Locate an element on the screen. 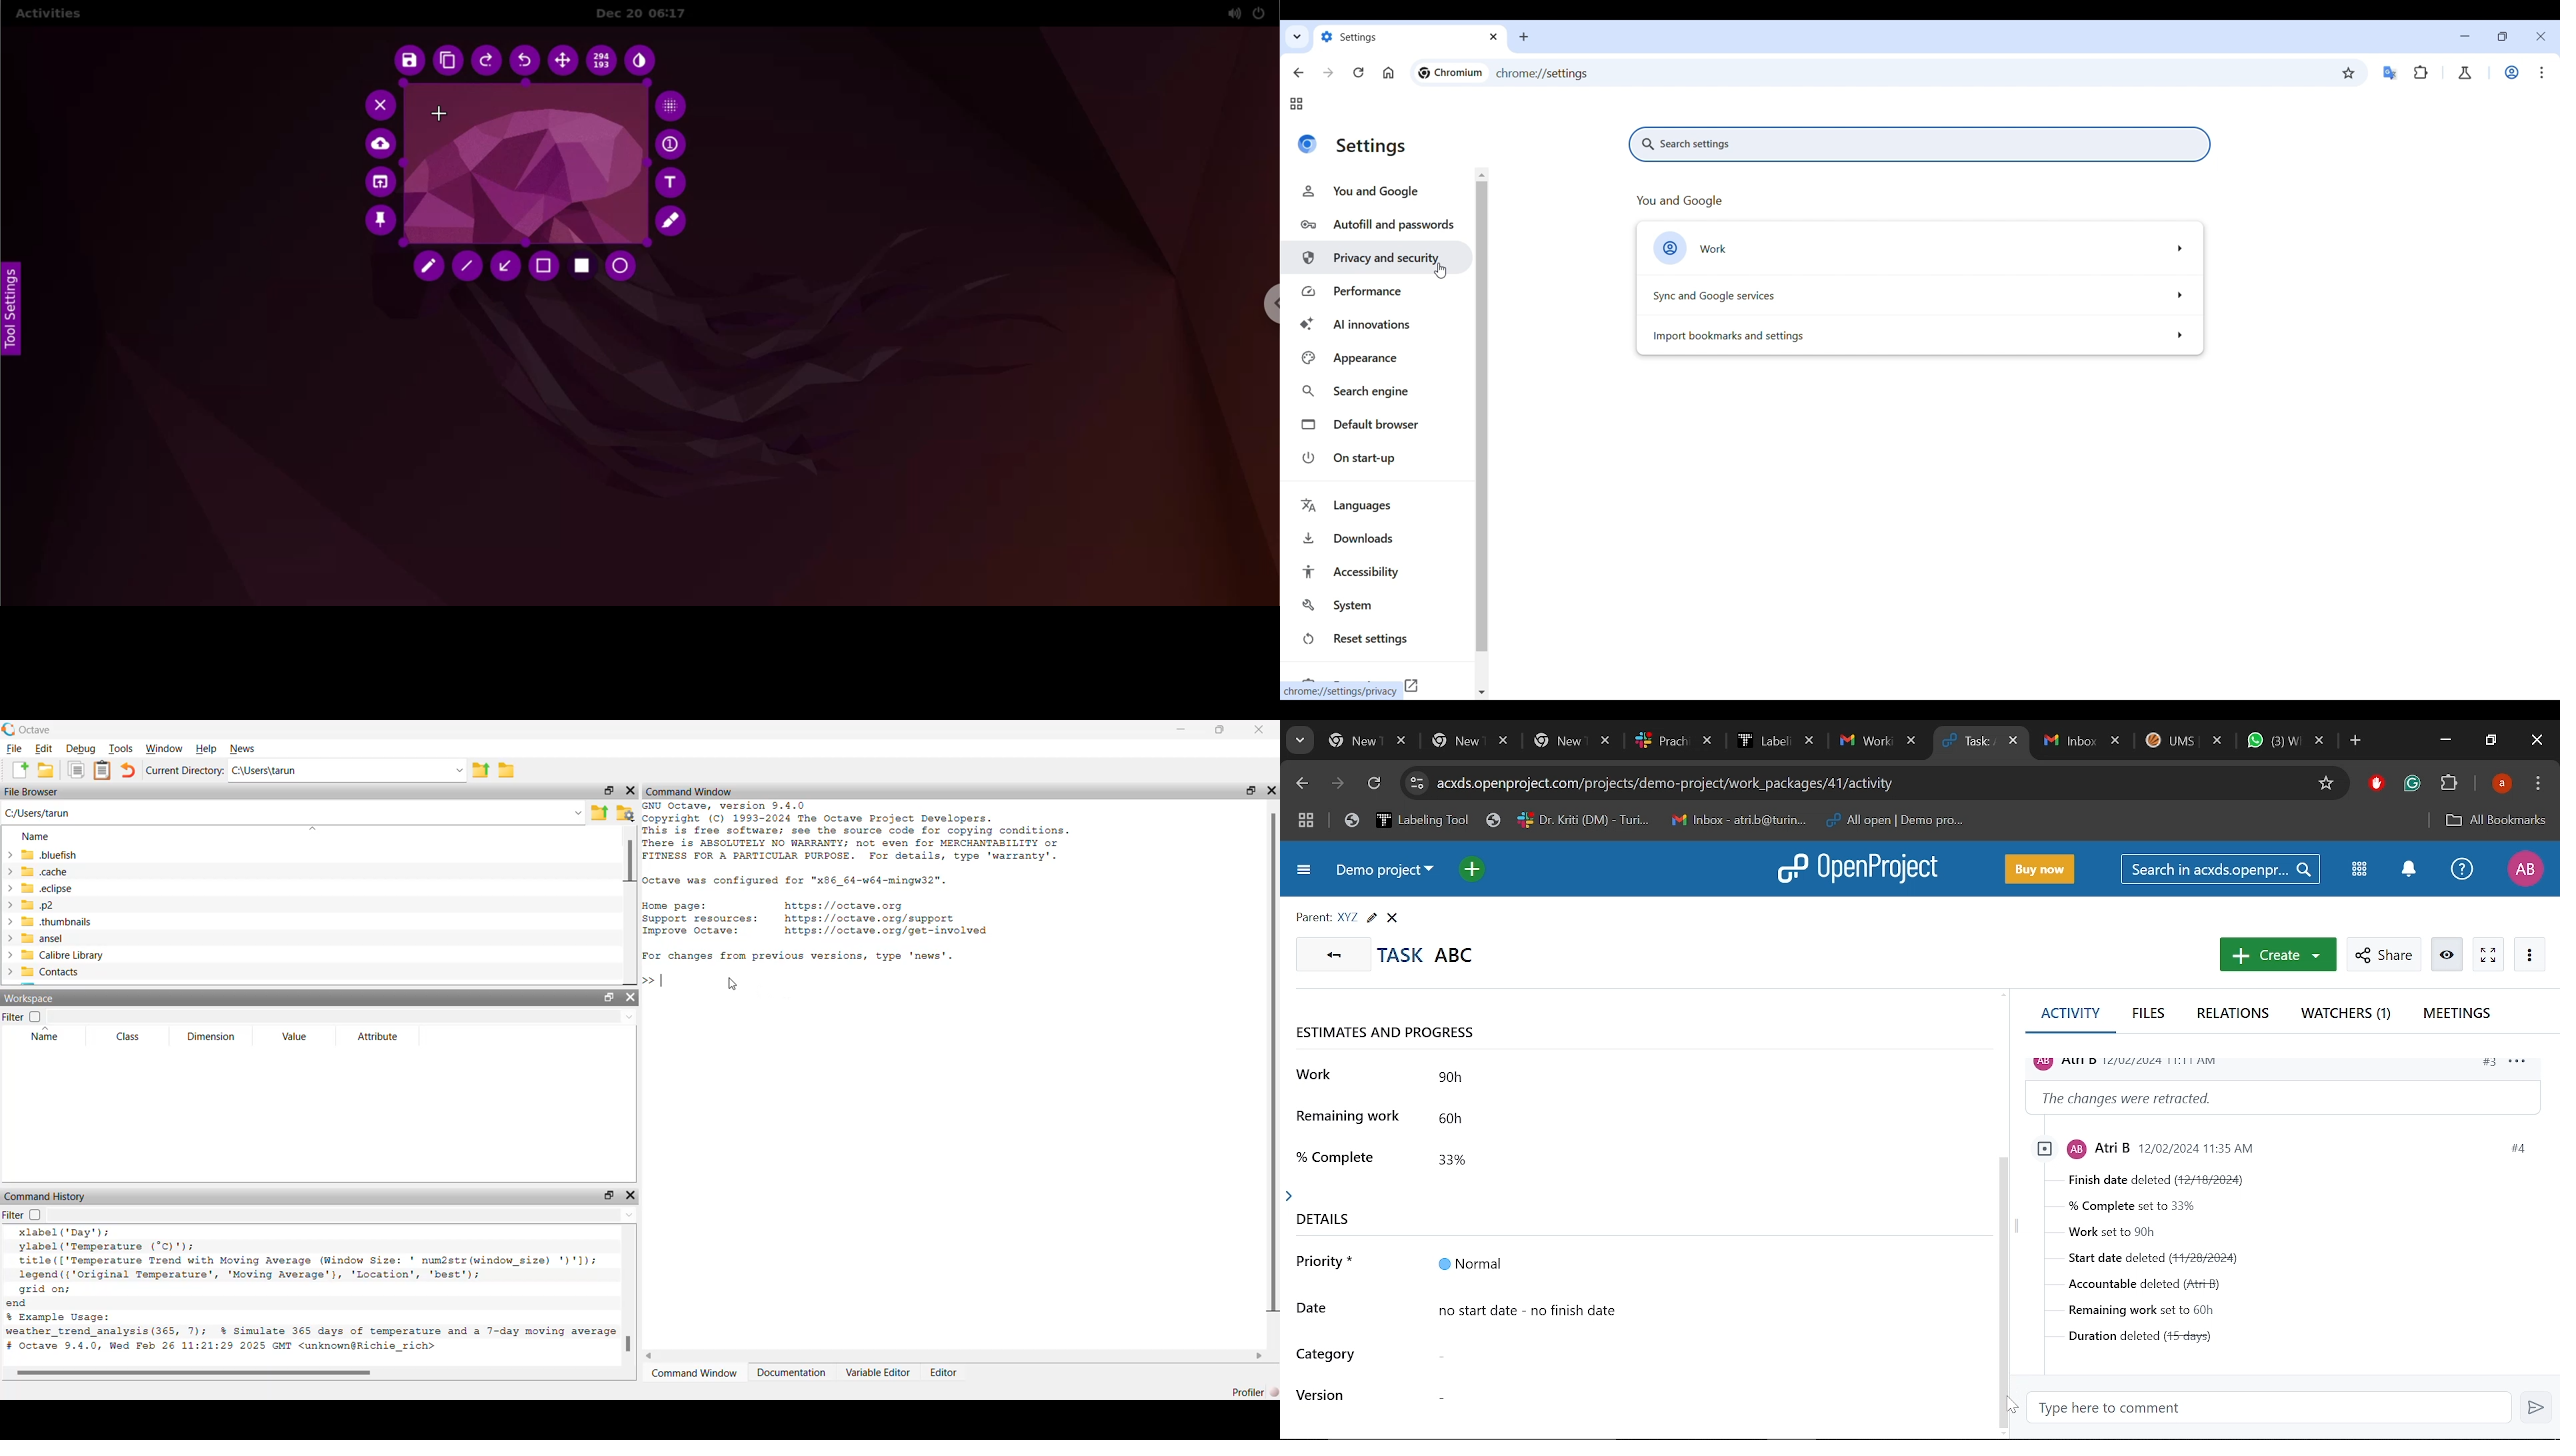  Logo of current site is located at coordinates (1307, 144).